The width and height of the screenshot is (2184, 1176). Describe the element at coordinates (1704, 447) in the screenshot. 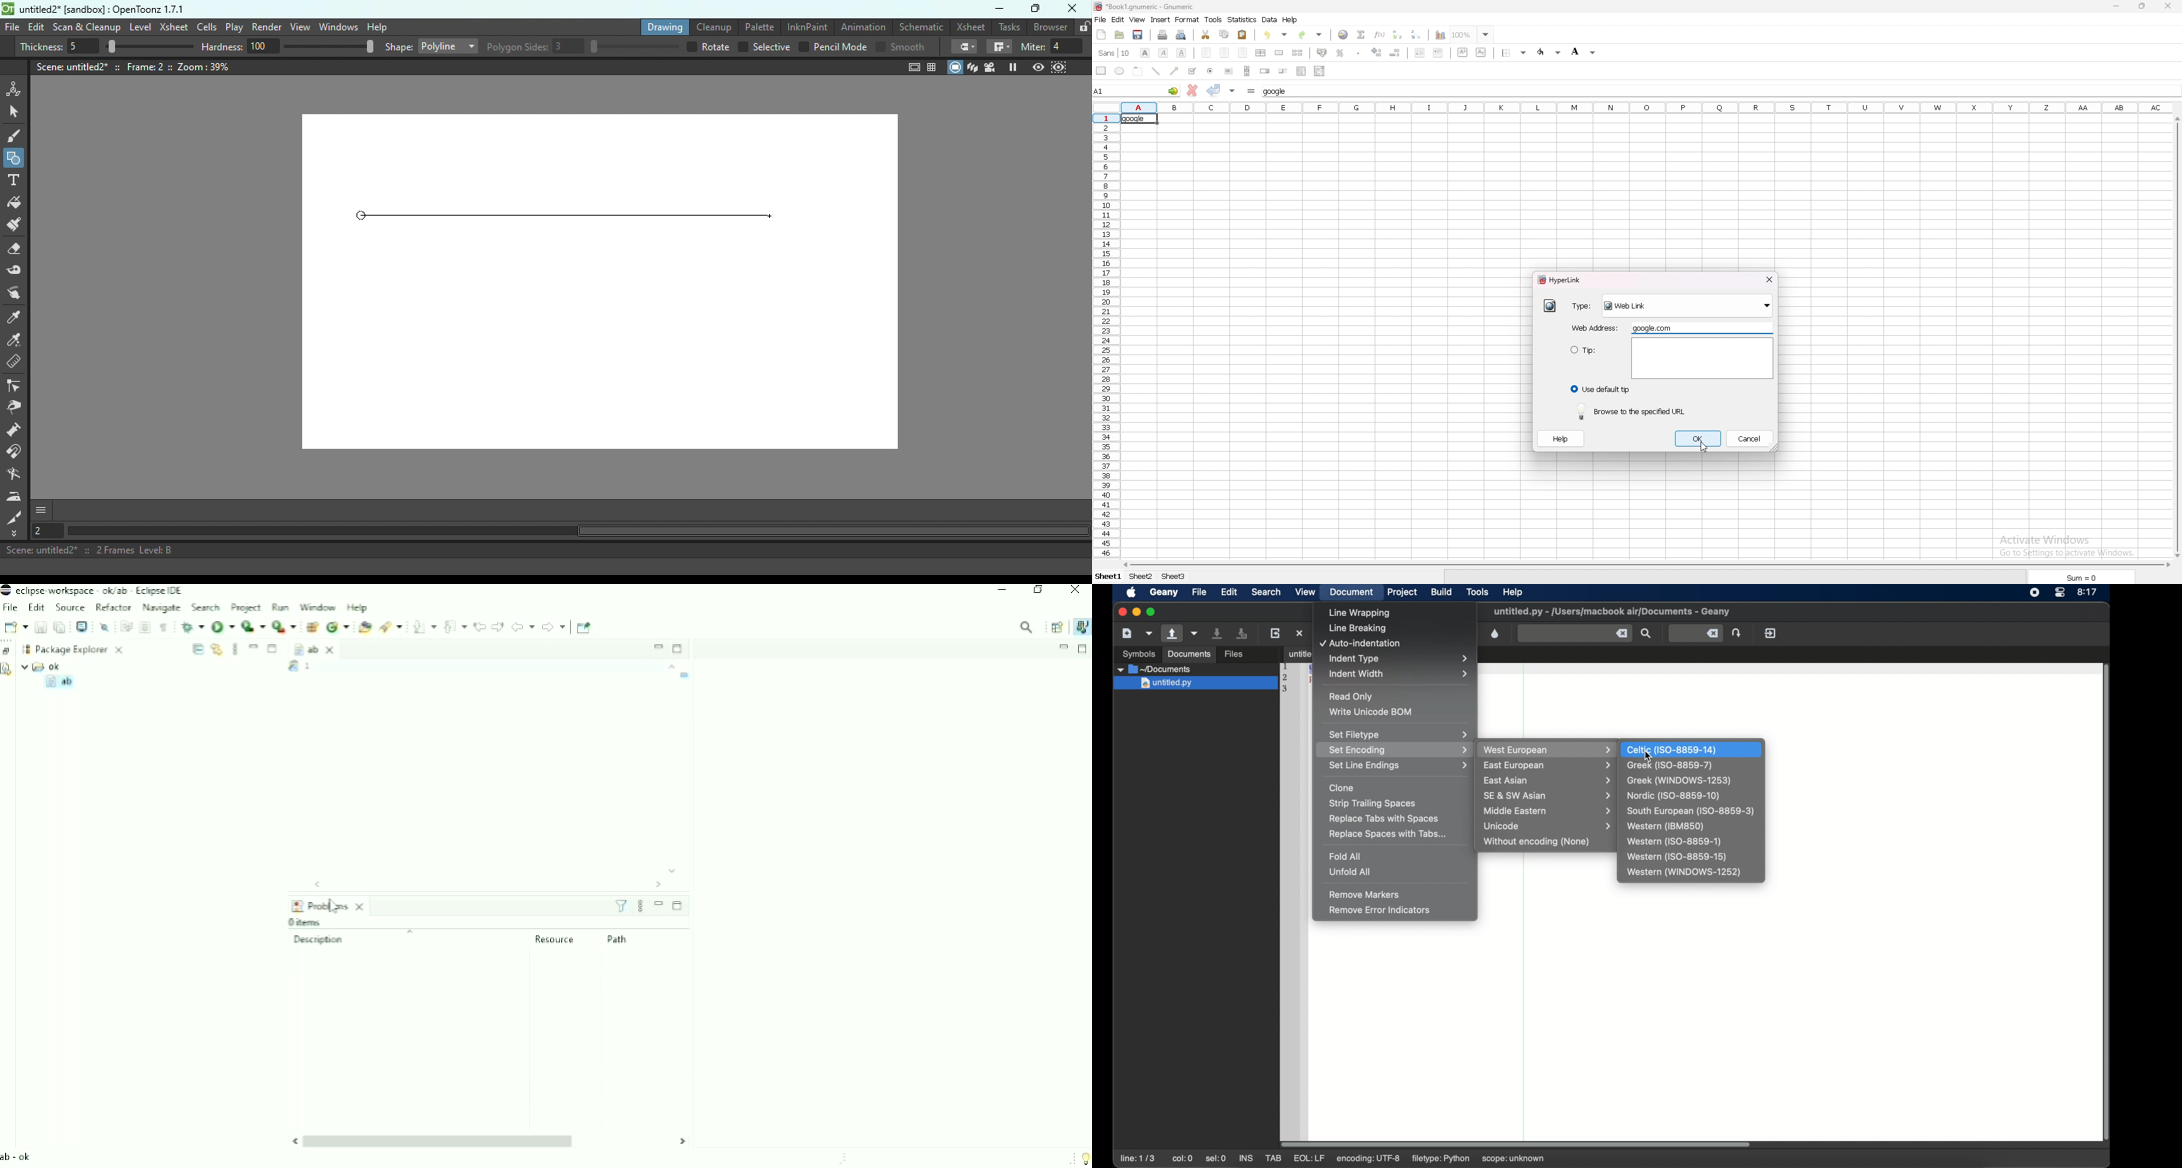

I see `cursor` at that location.